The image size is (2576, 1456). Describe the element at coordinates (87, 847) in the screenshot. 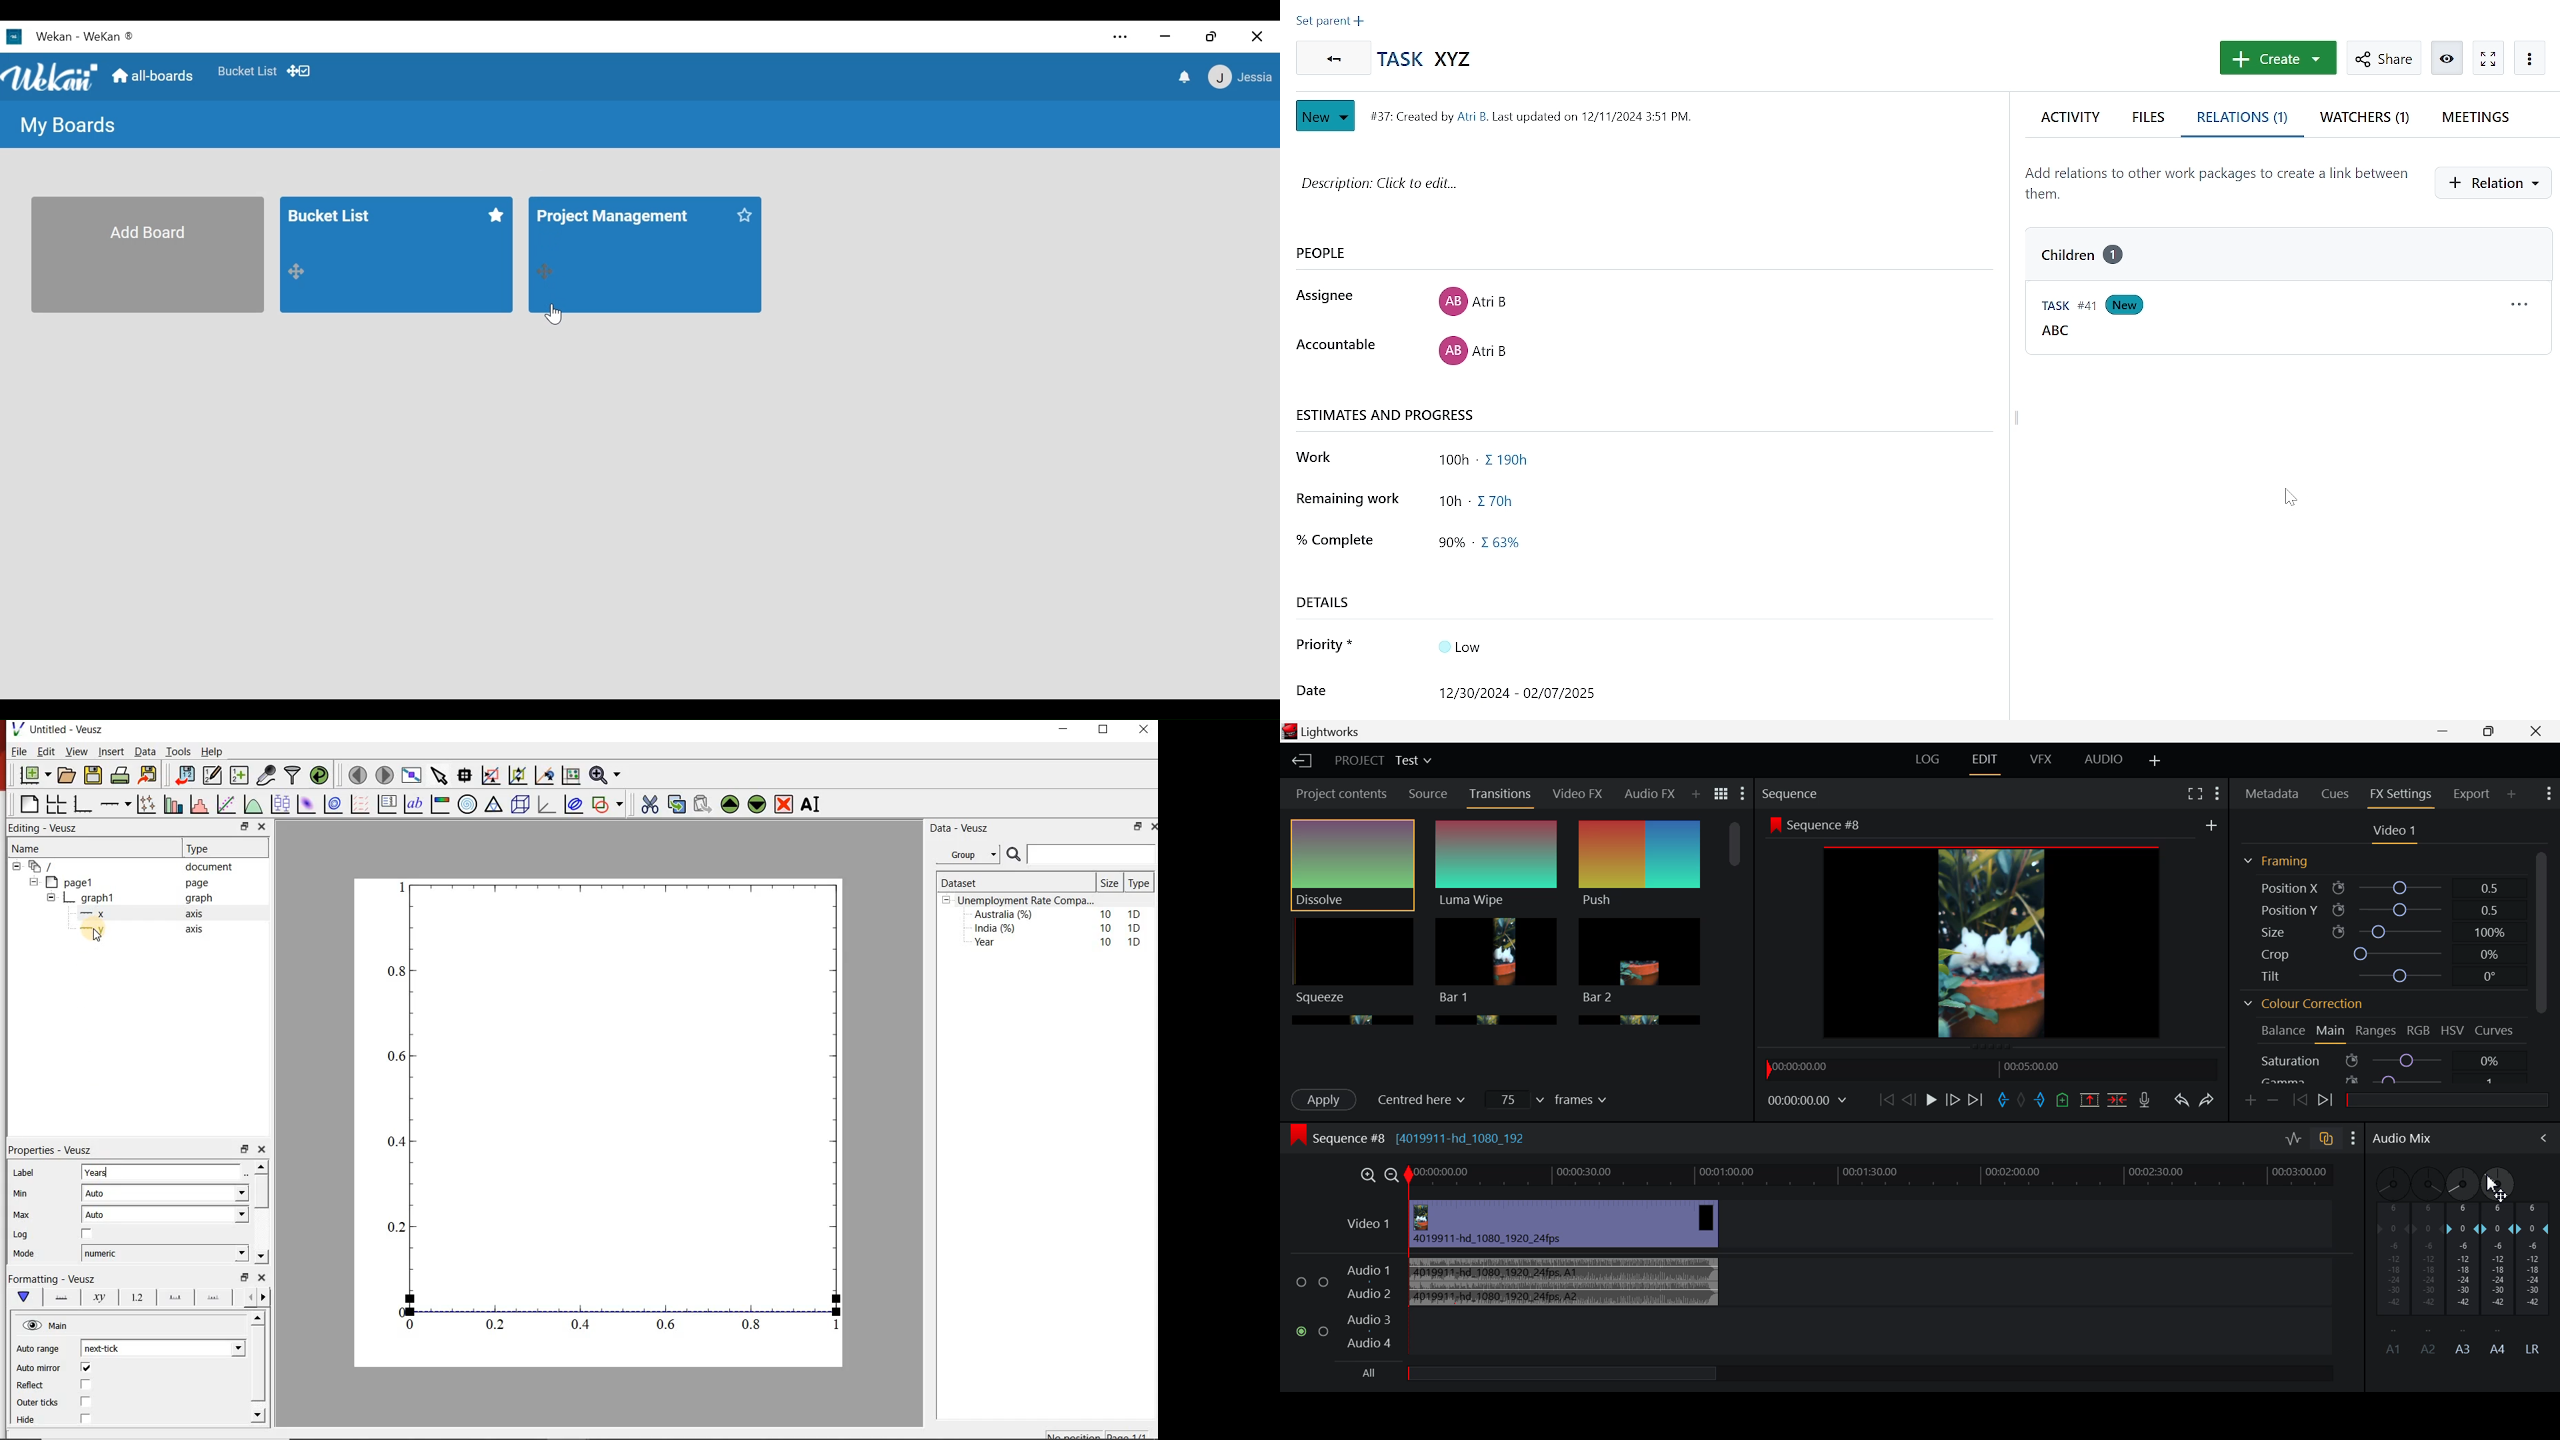

I see `Name` at that location.